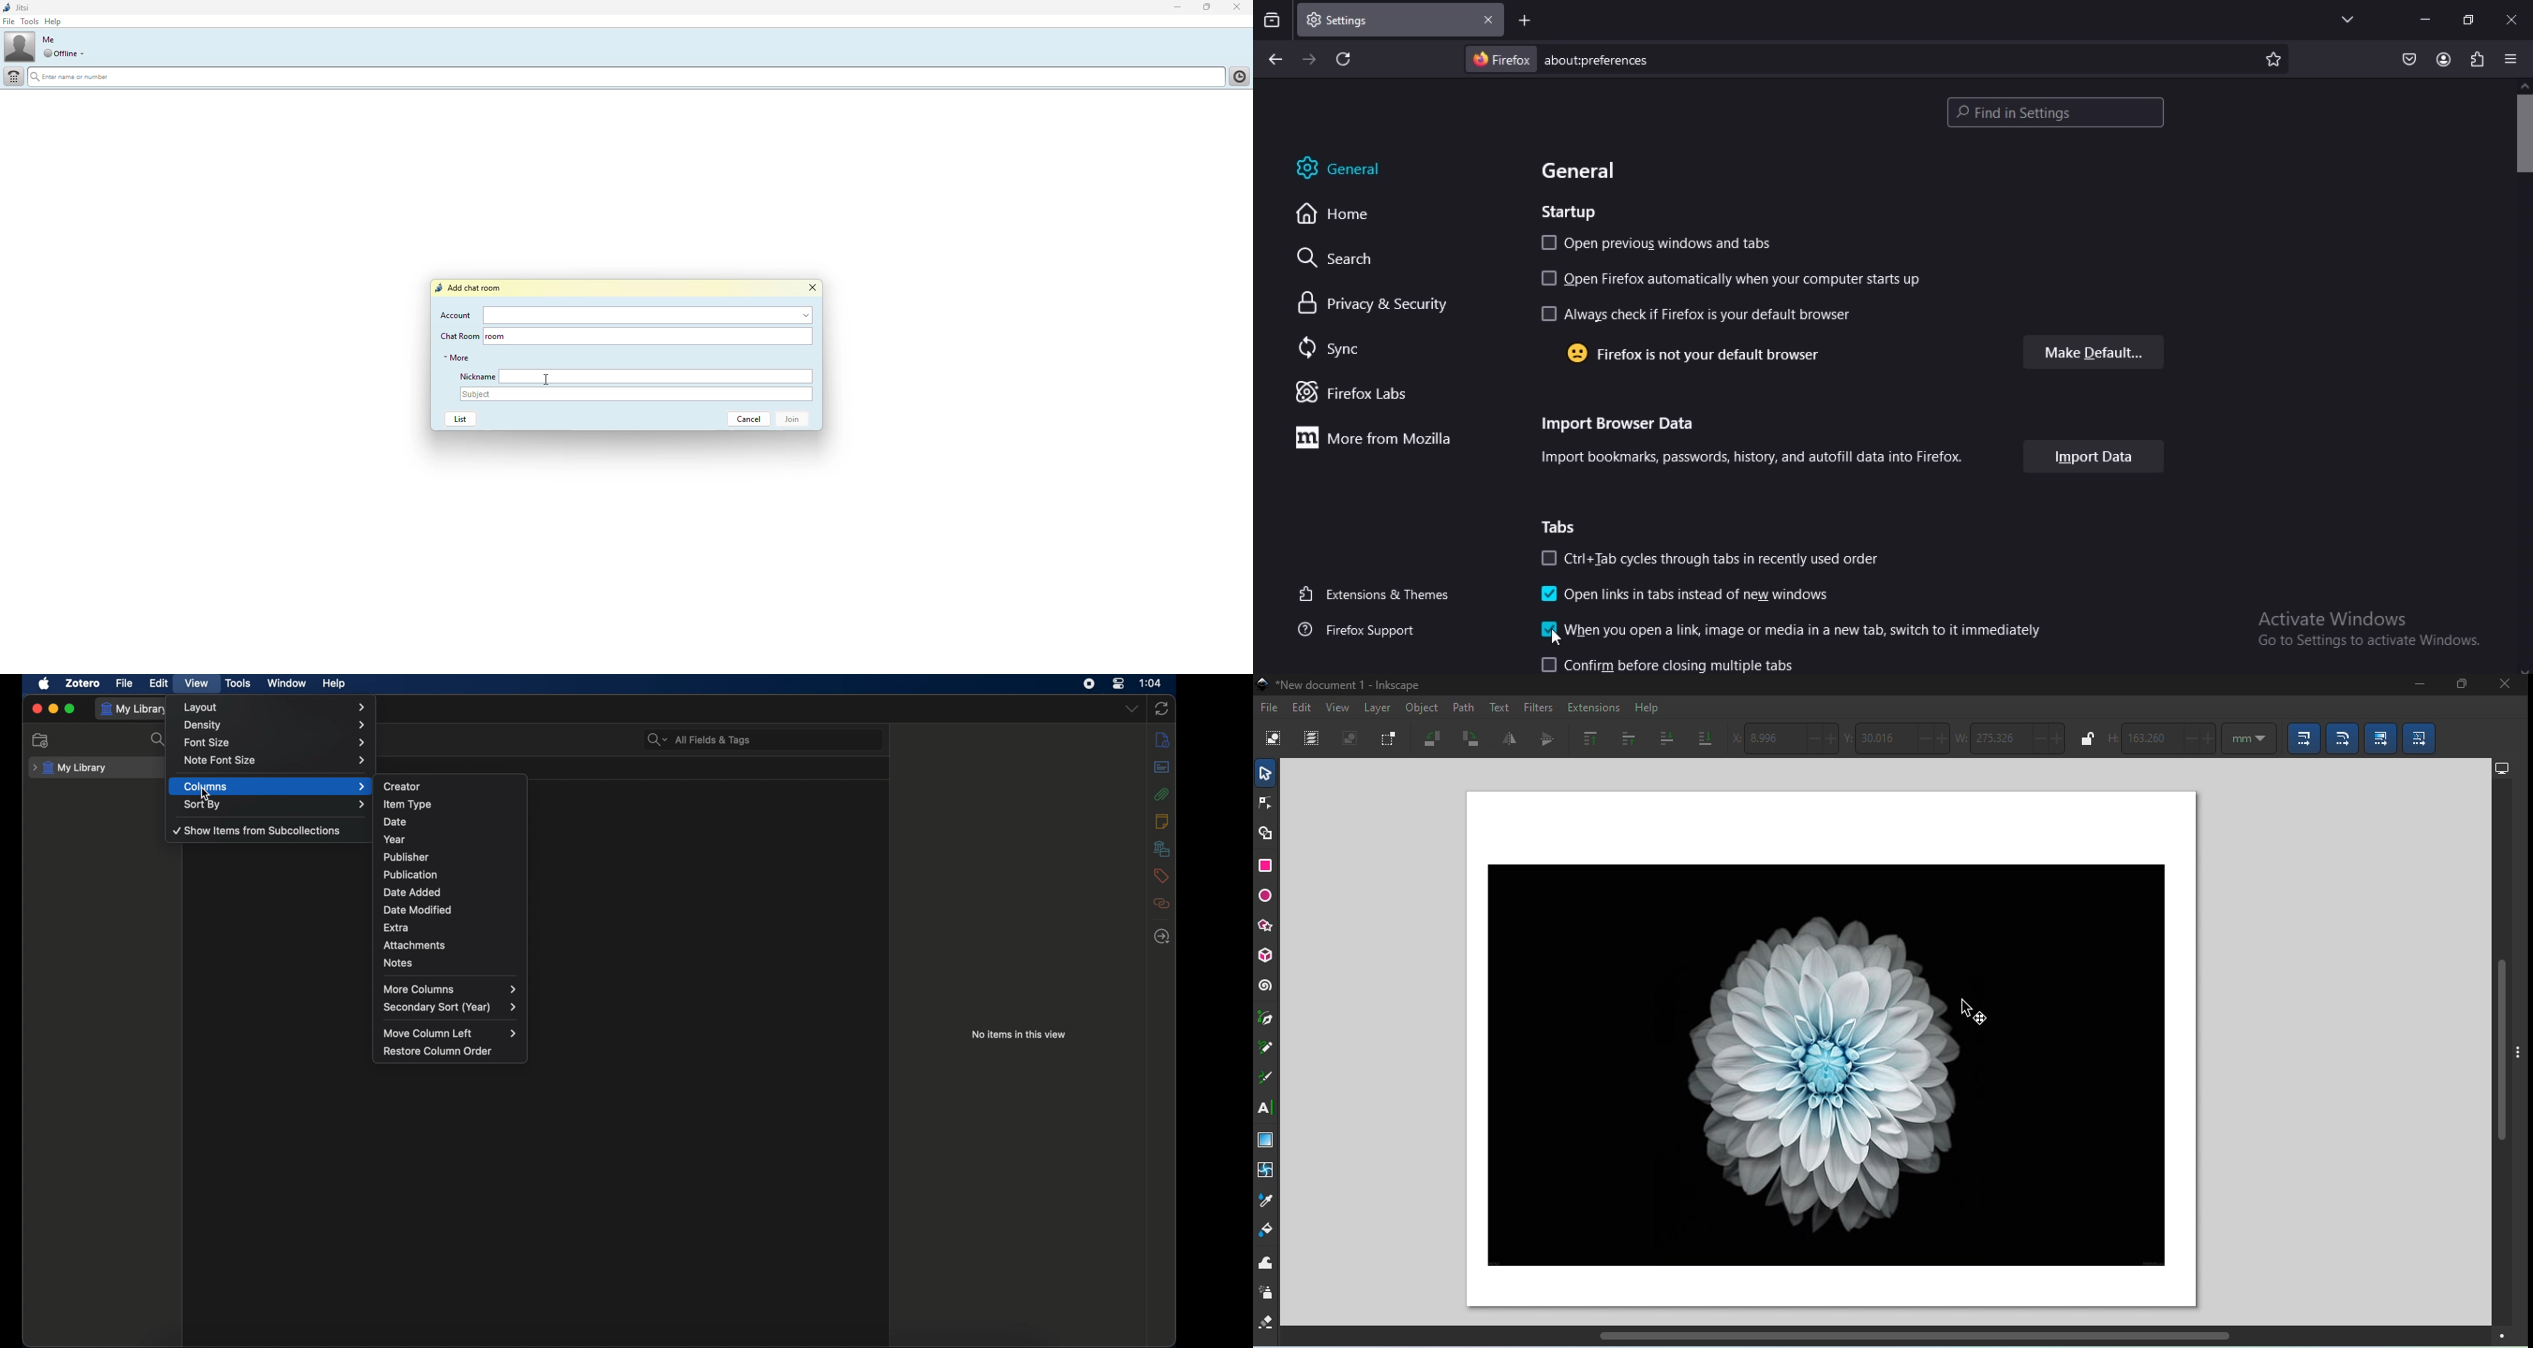 This screenshot has width=2548, height=1372. I want to click on year, so click(394, 840).